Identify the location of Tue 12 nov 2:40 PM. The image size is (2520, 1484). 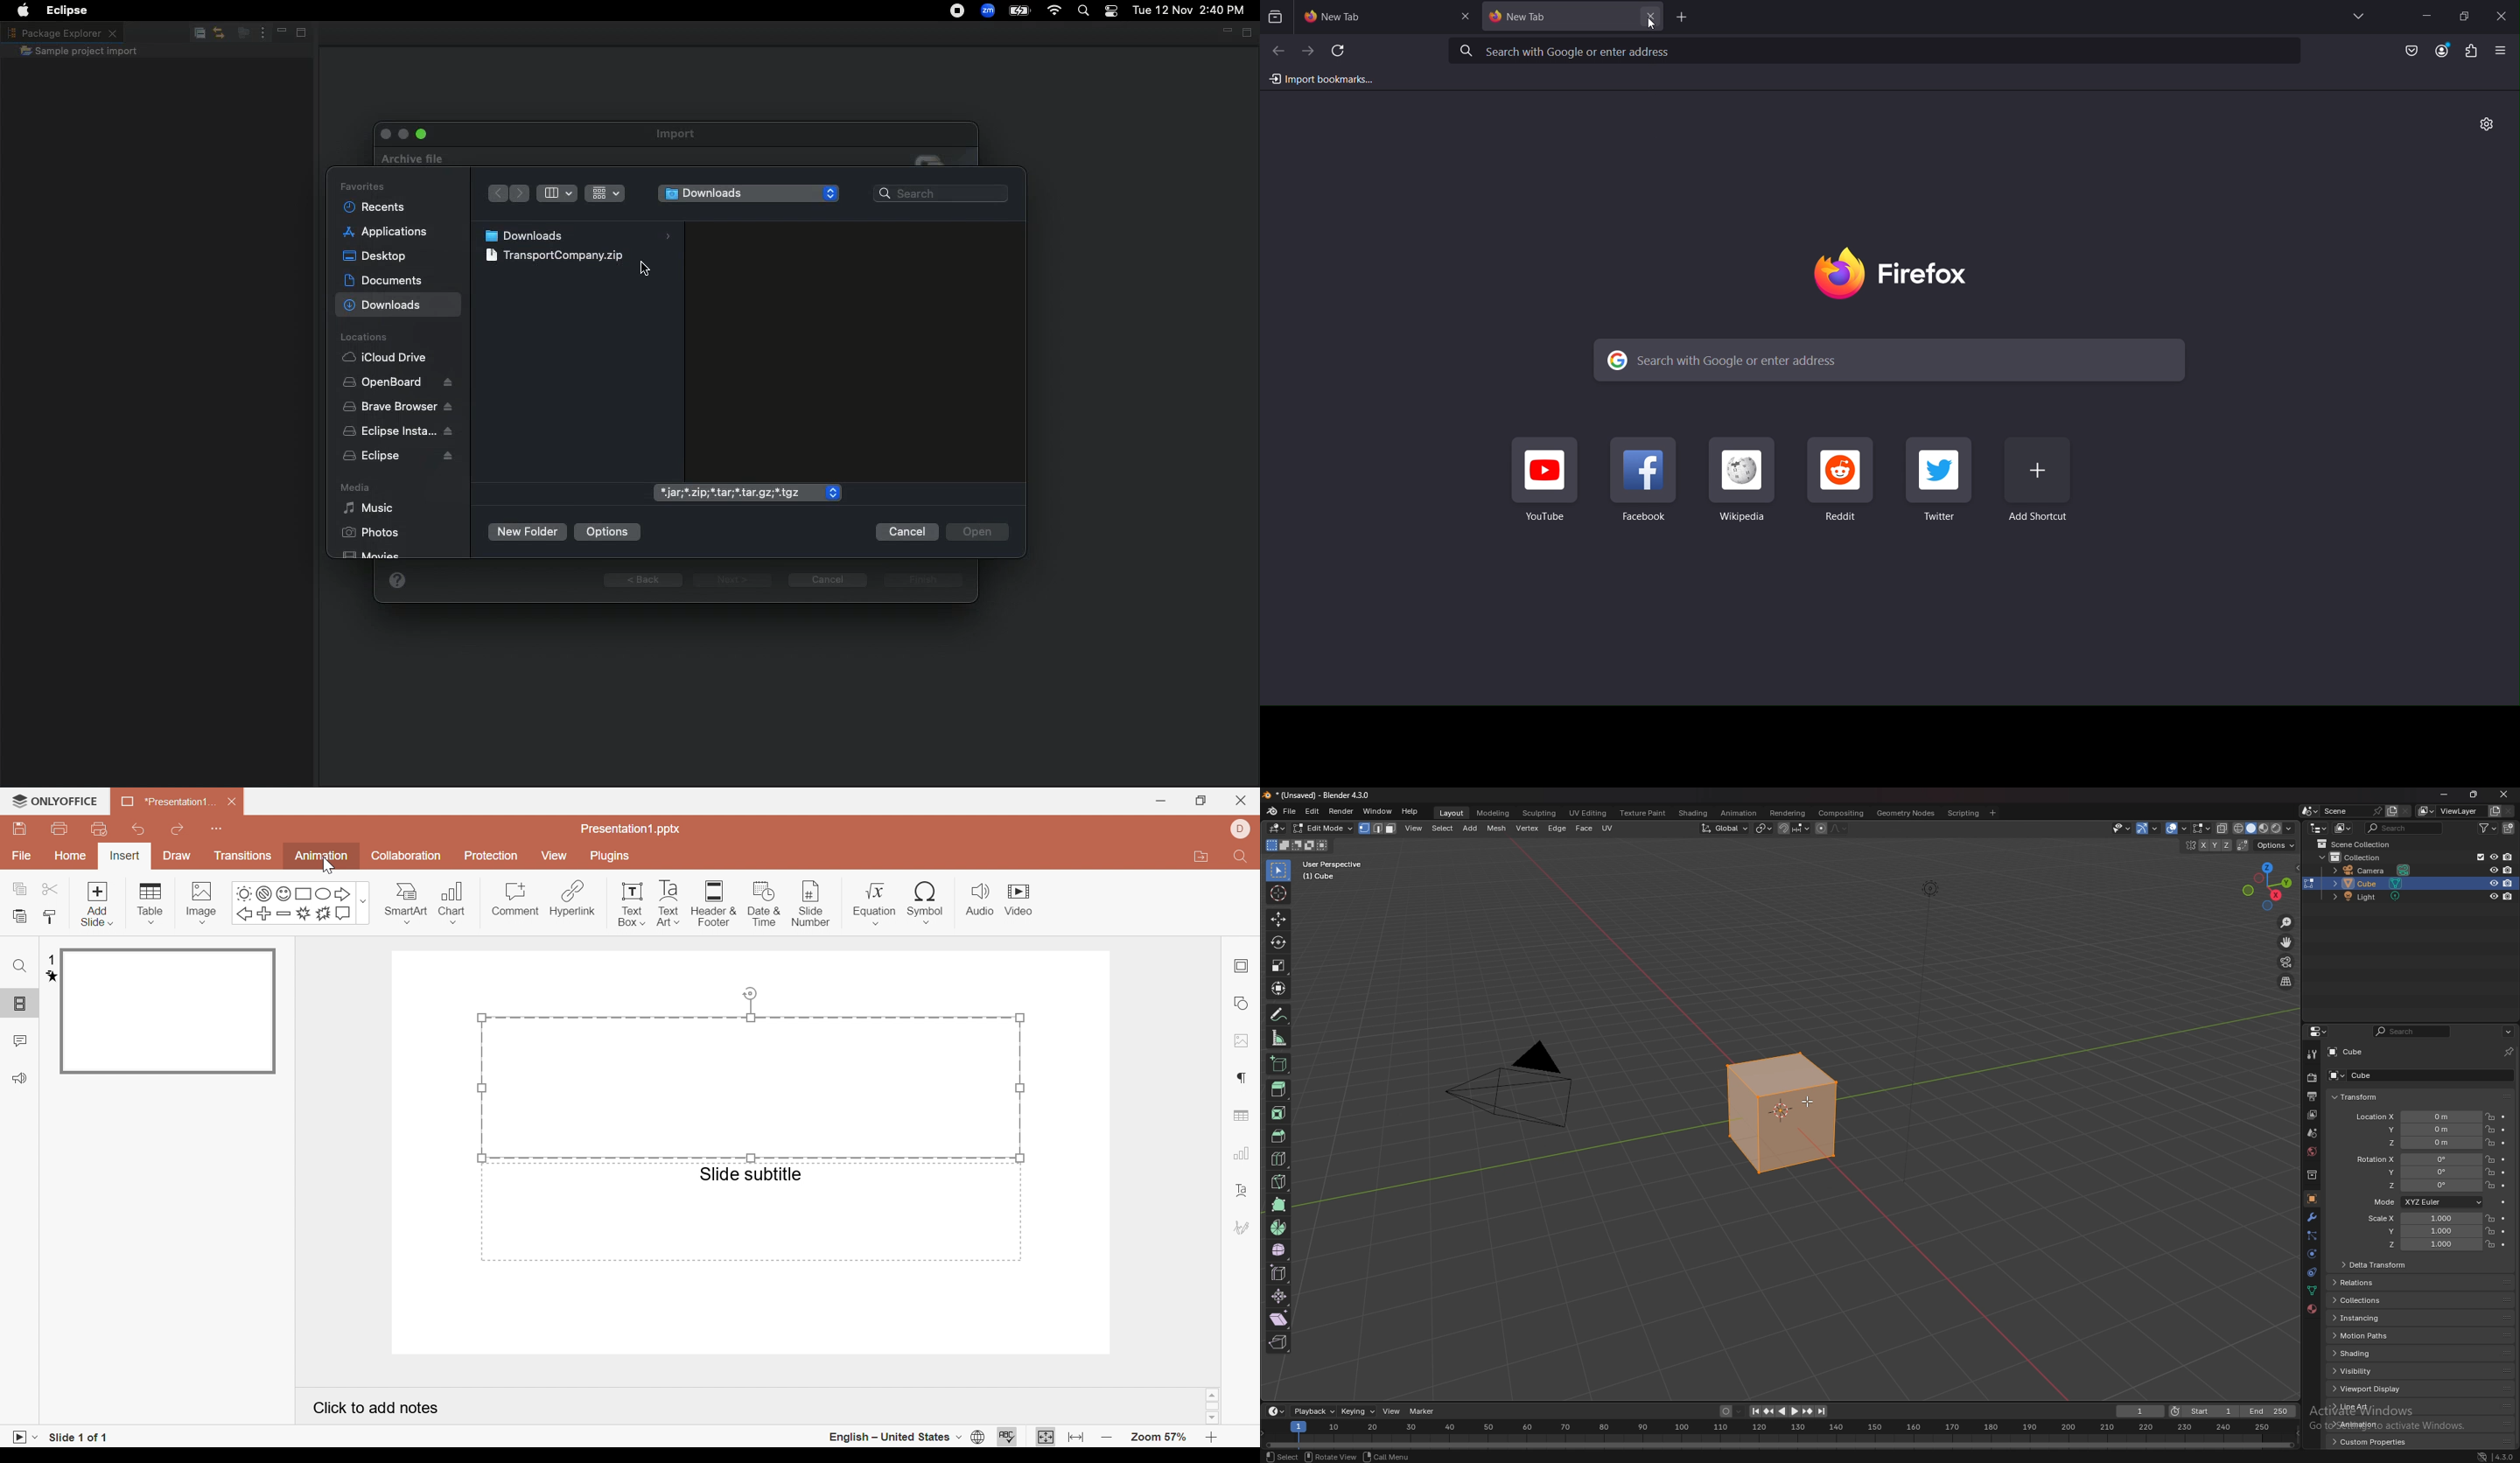
(1188, 10).